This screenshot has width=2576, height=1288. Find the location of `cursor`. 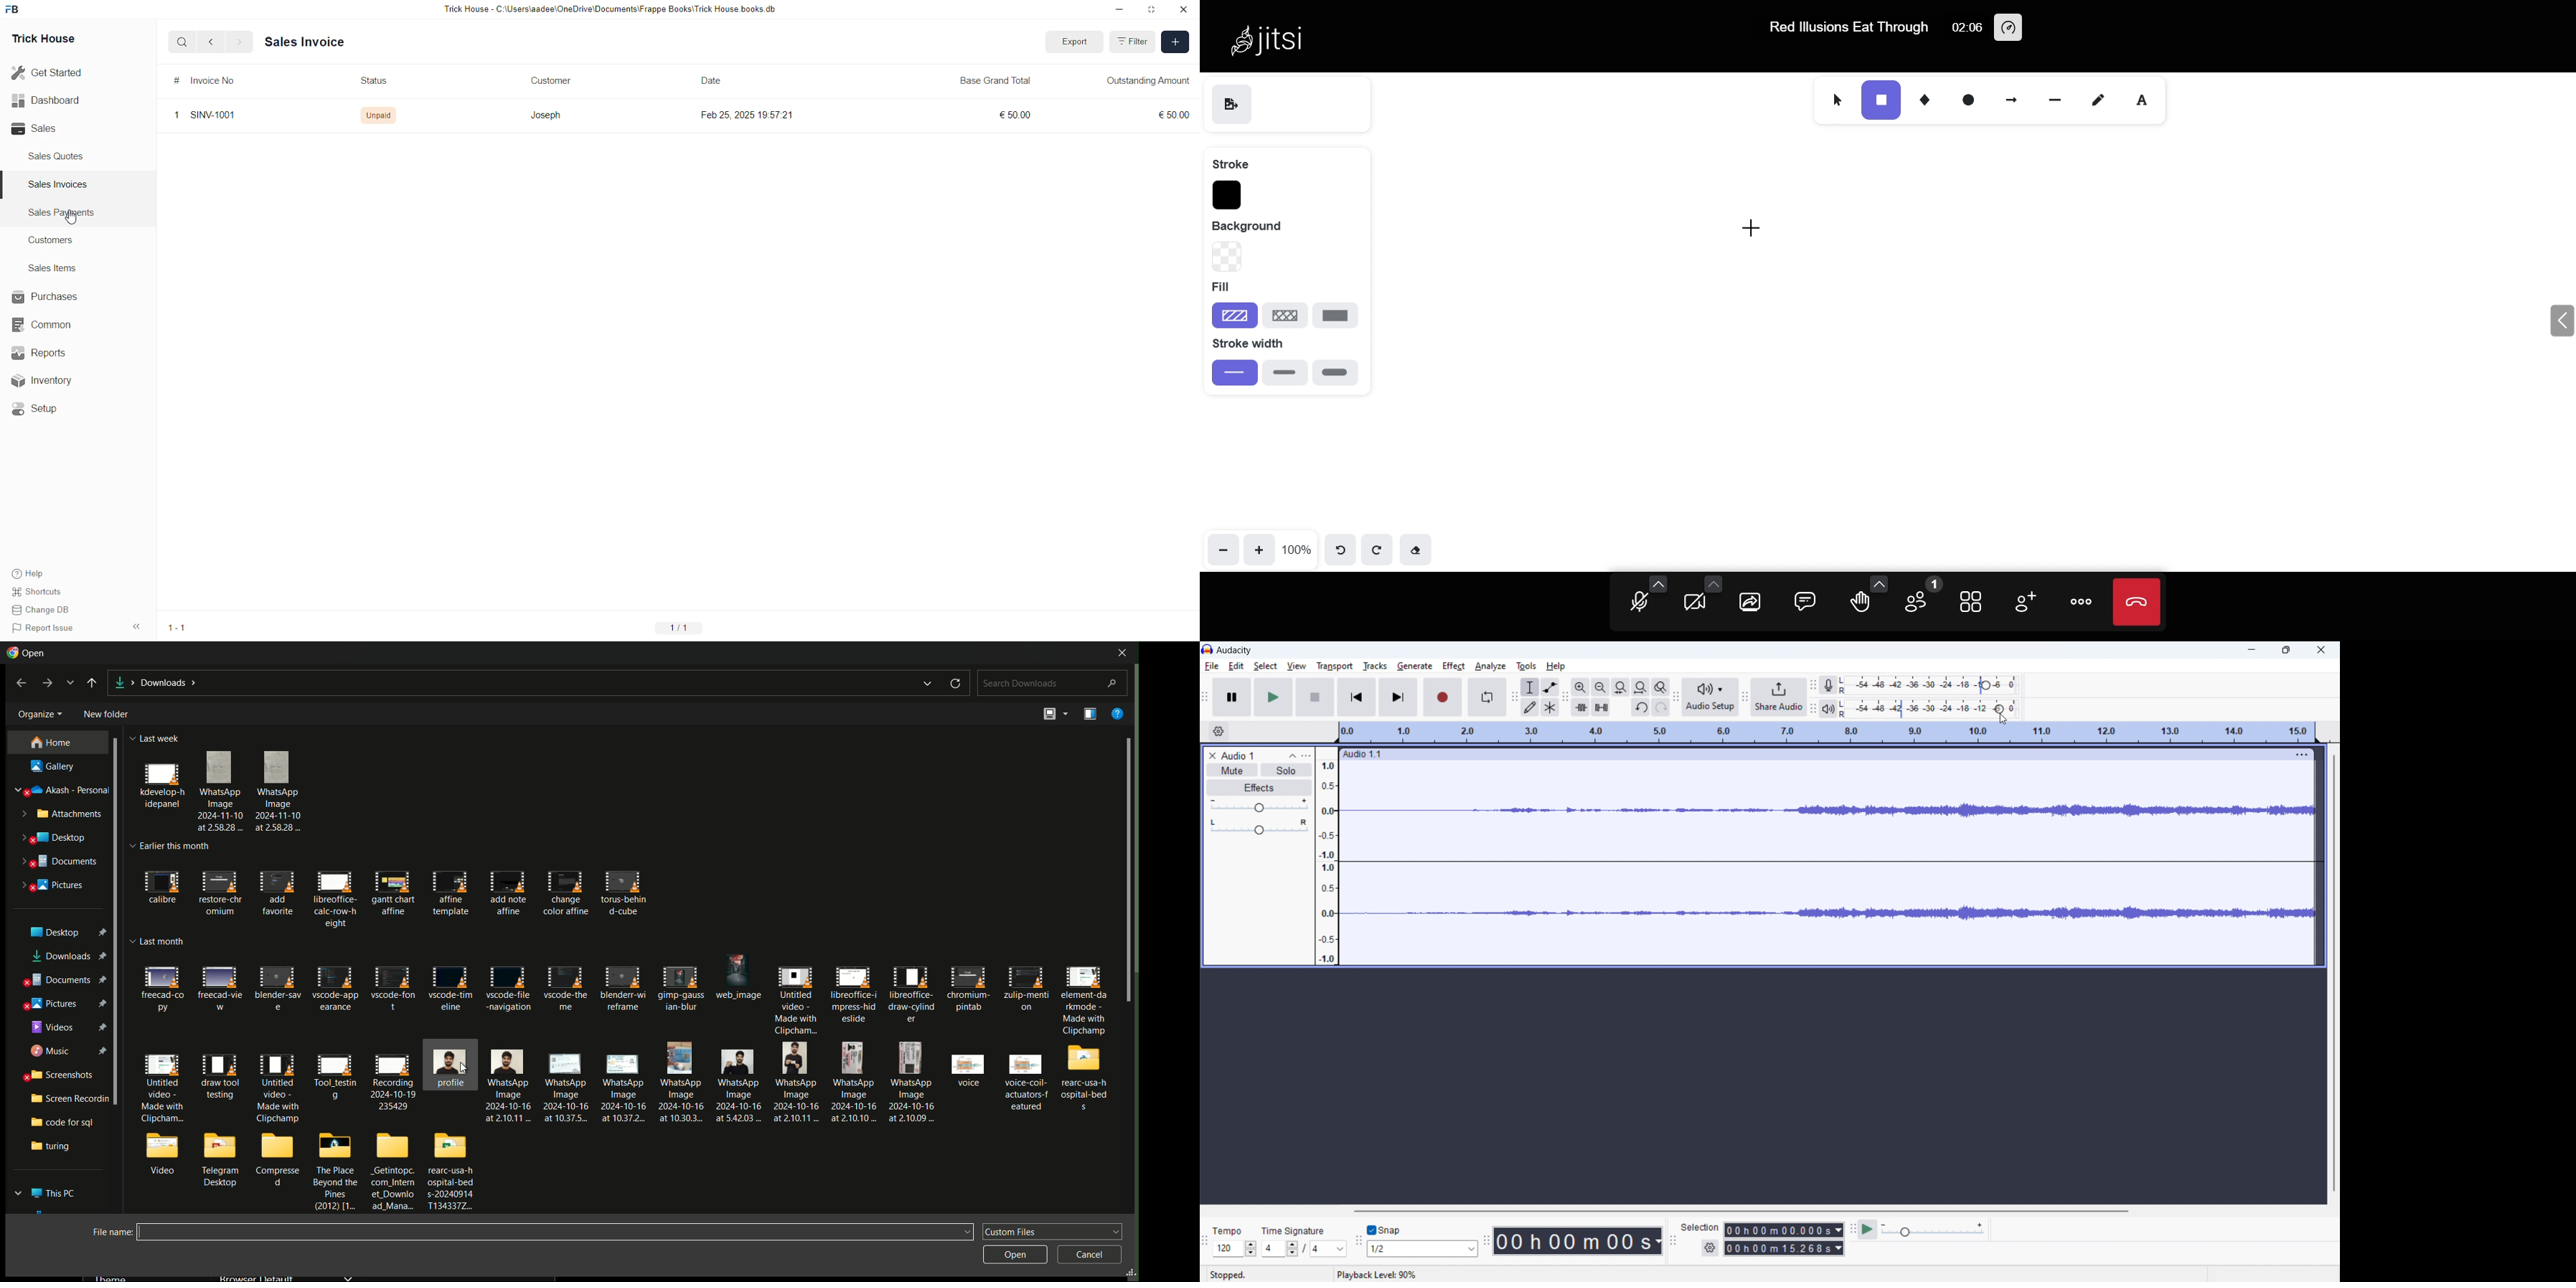

cursor is located at coordinates (71, 217).